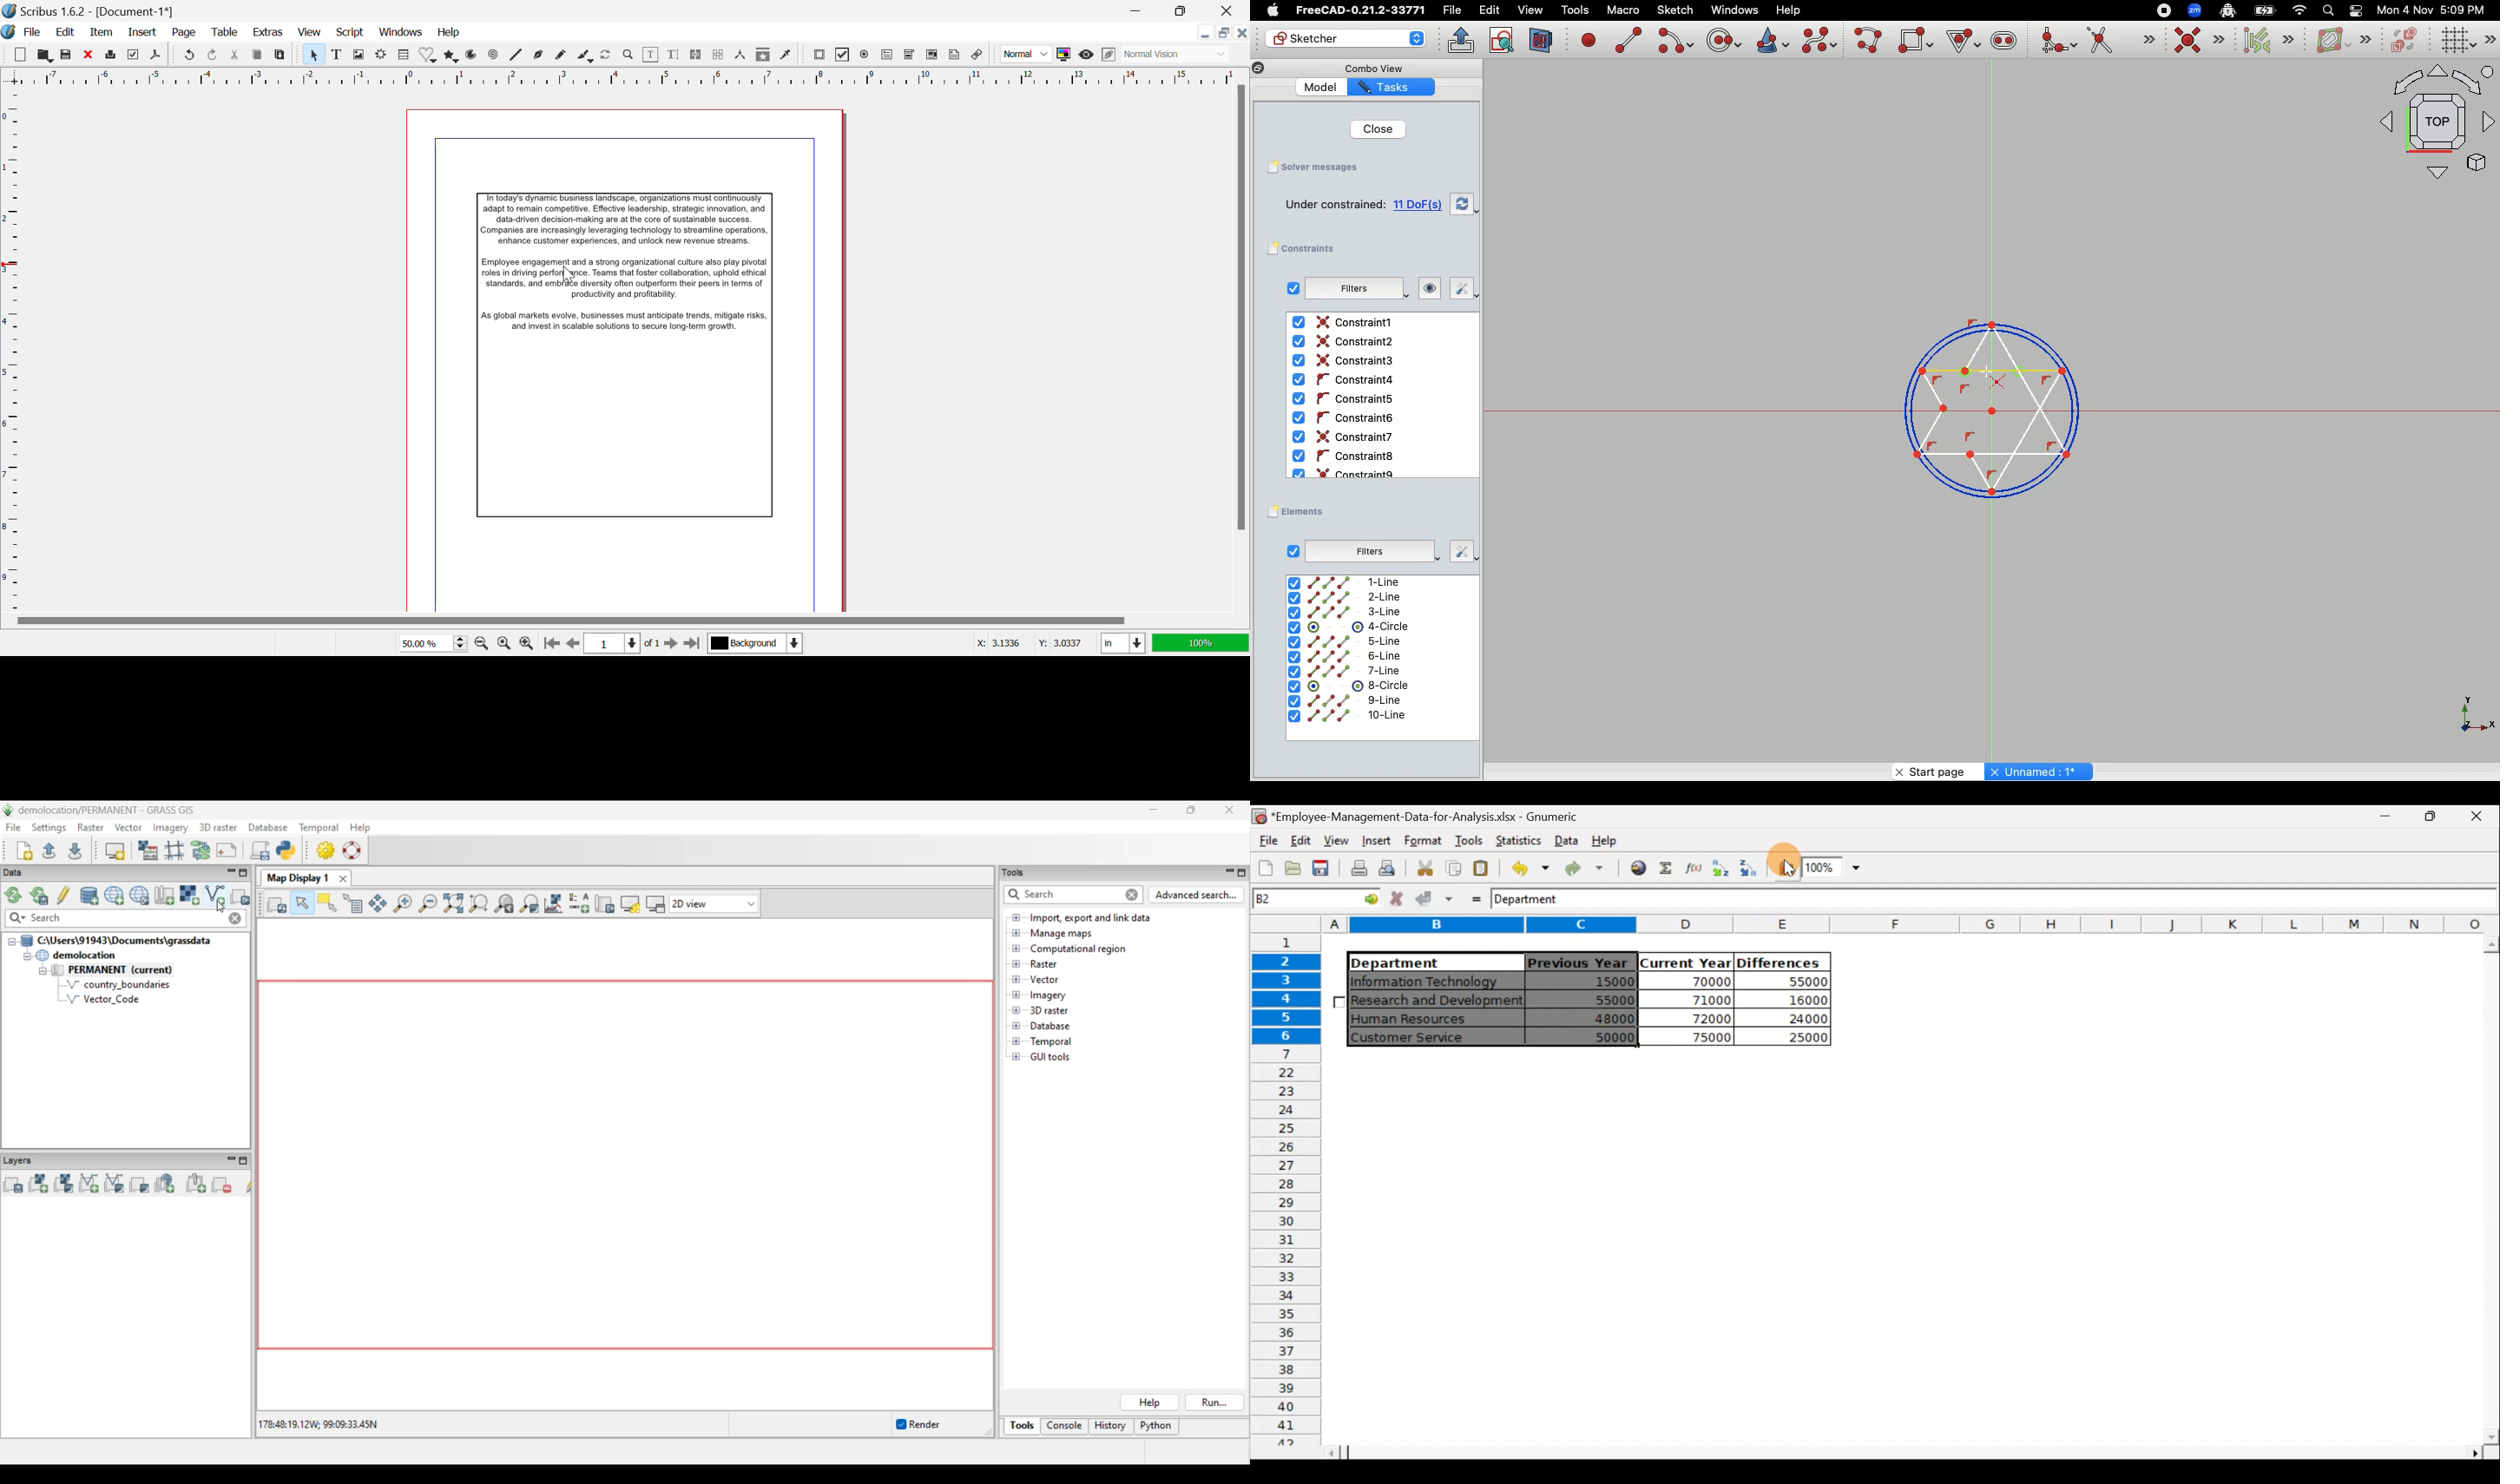  Describe the element at coordinates (452, 55) in the screenshot. I see `Polygons` at that location.